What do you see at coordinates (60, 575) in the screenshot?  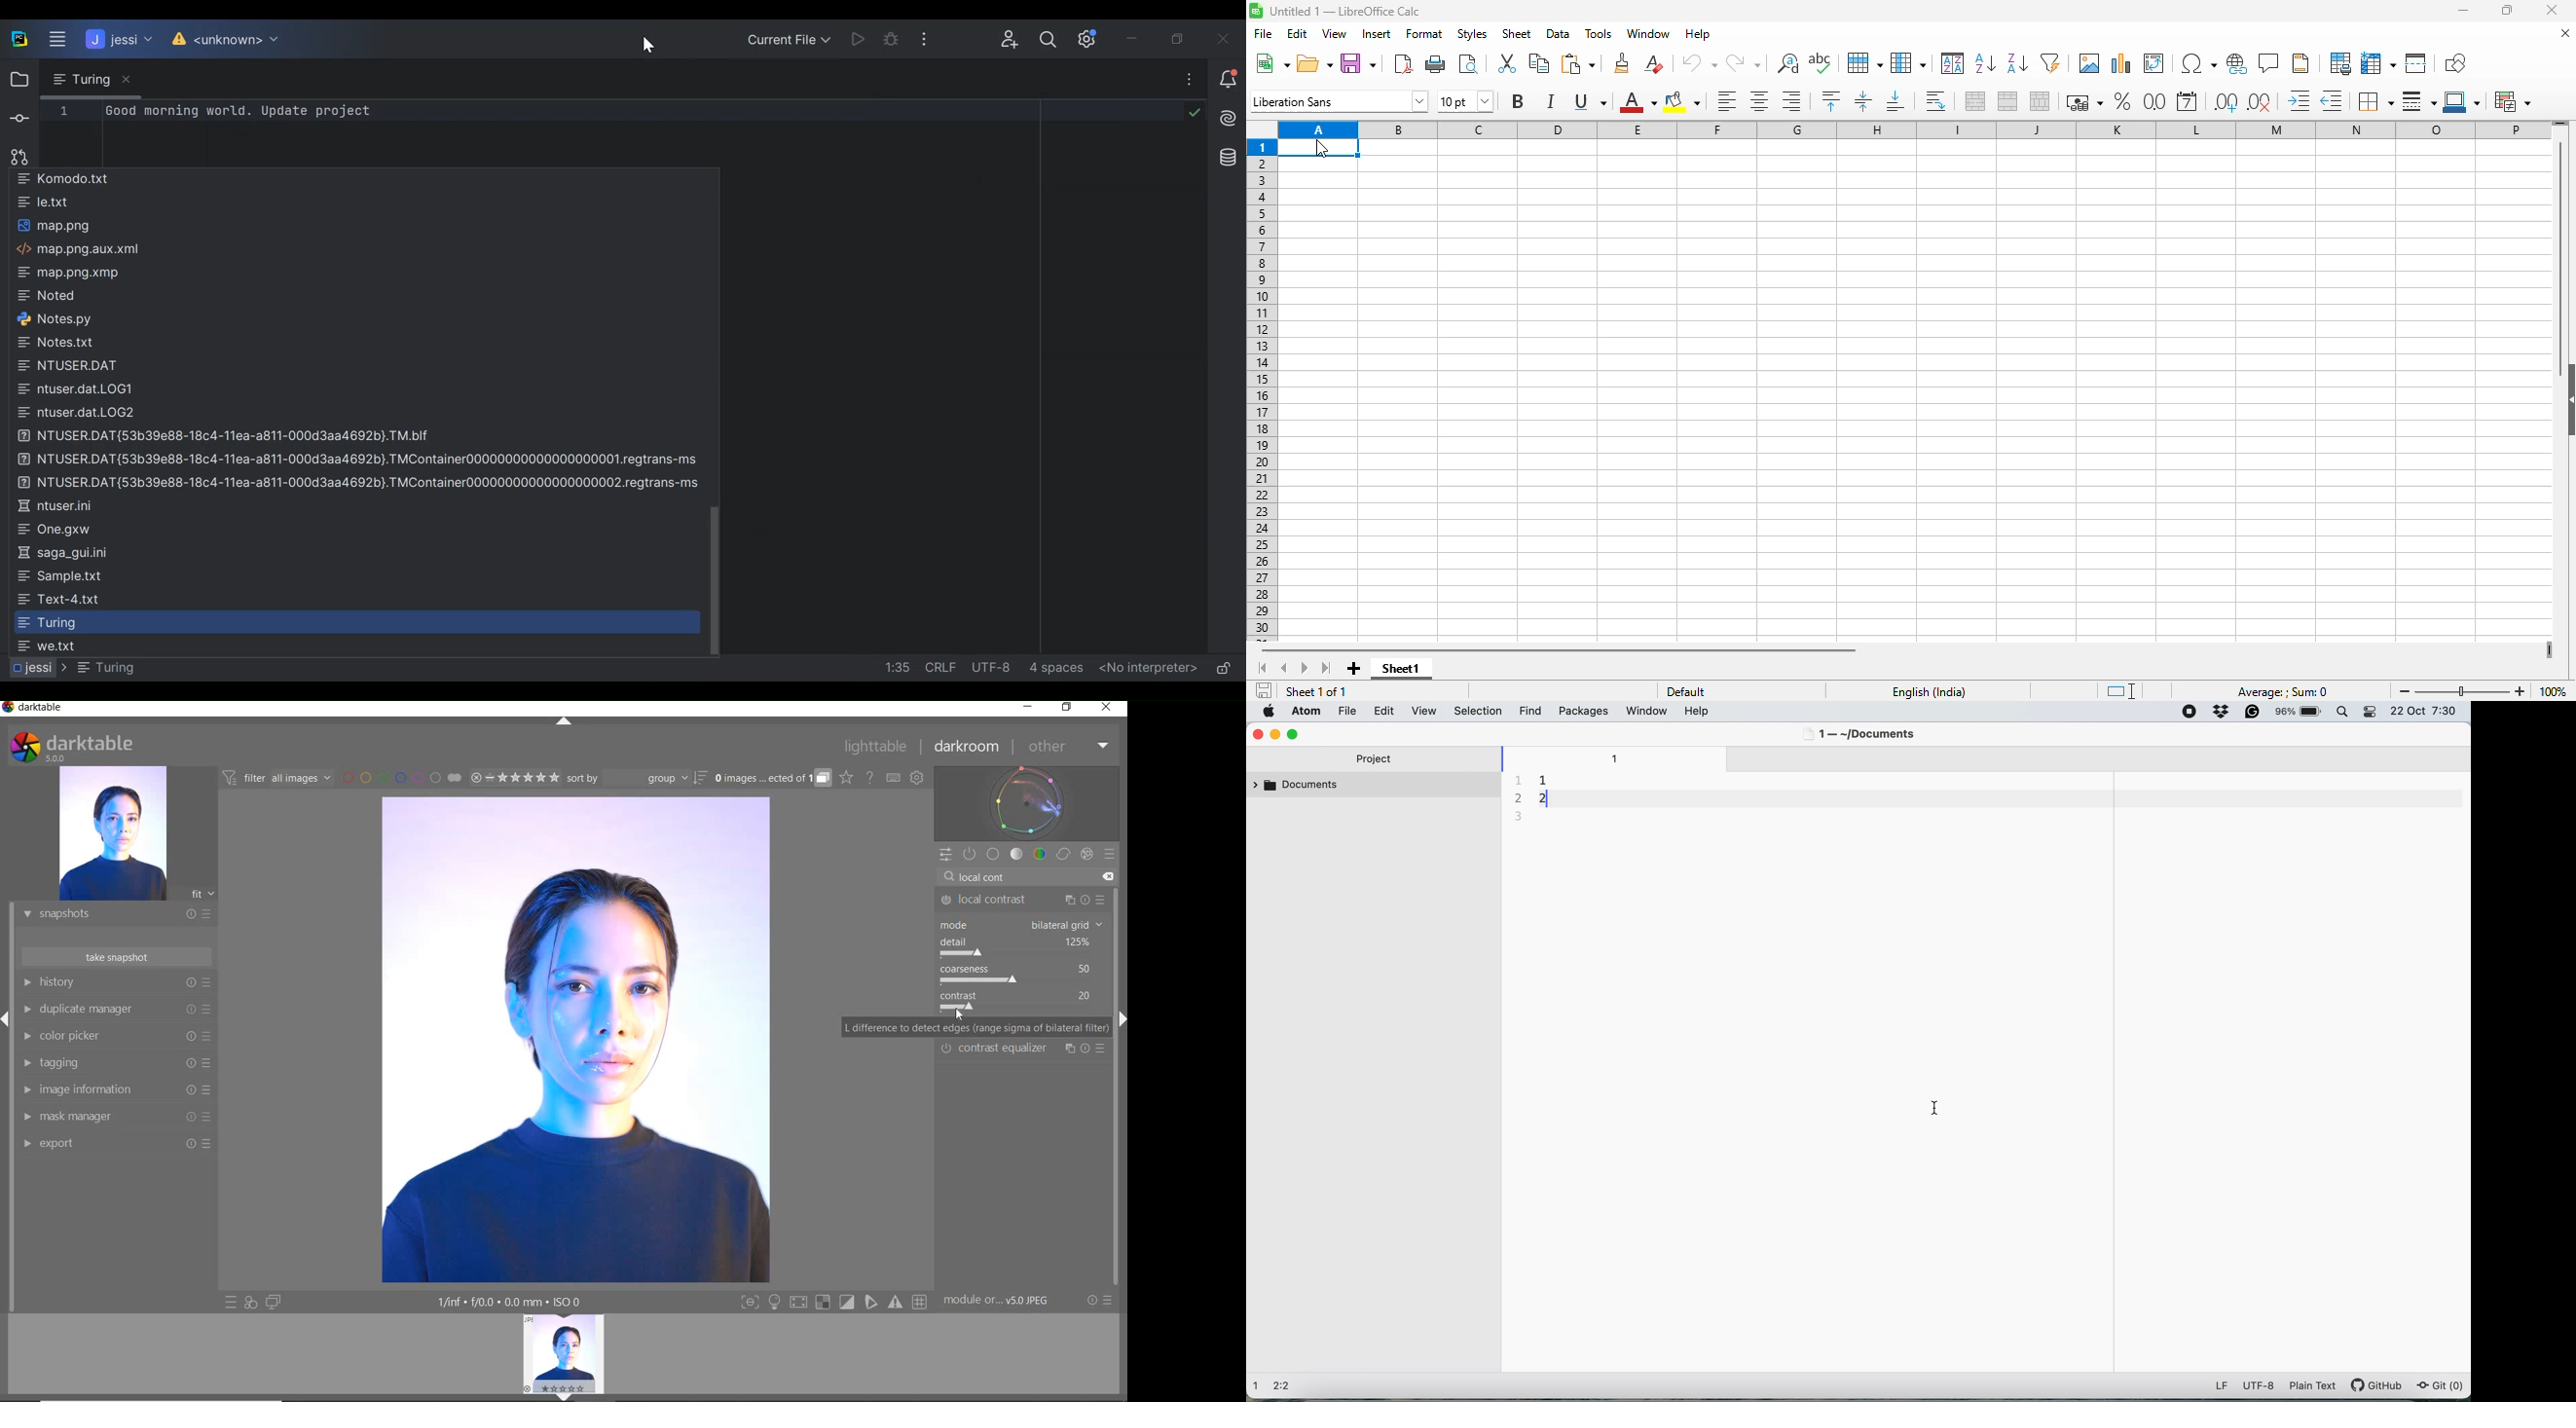 I see `Sample.txt` at bounding box center [60, 575].